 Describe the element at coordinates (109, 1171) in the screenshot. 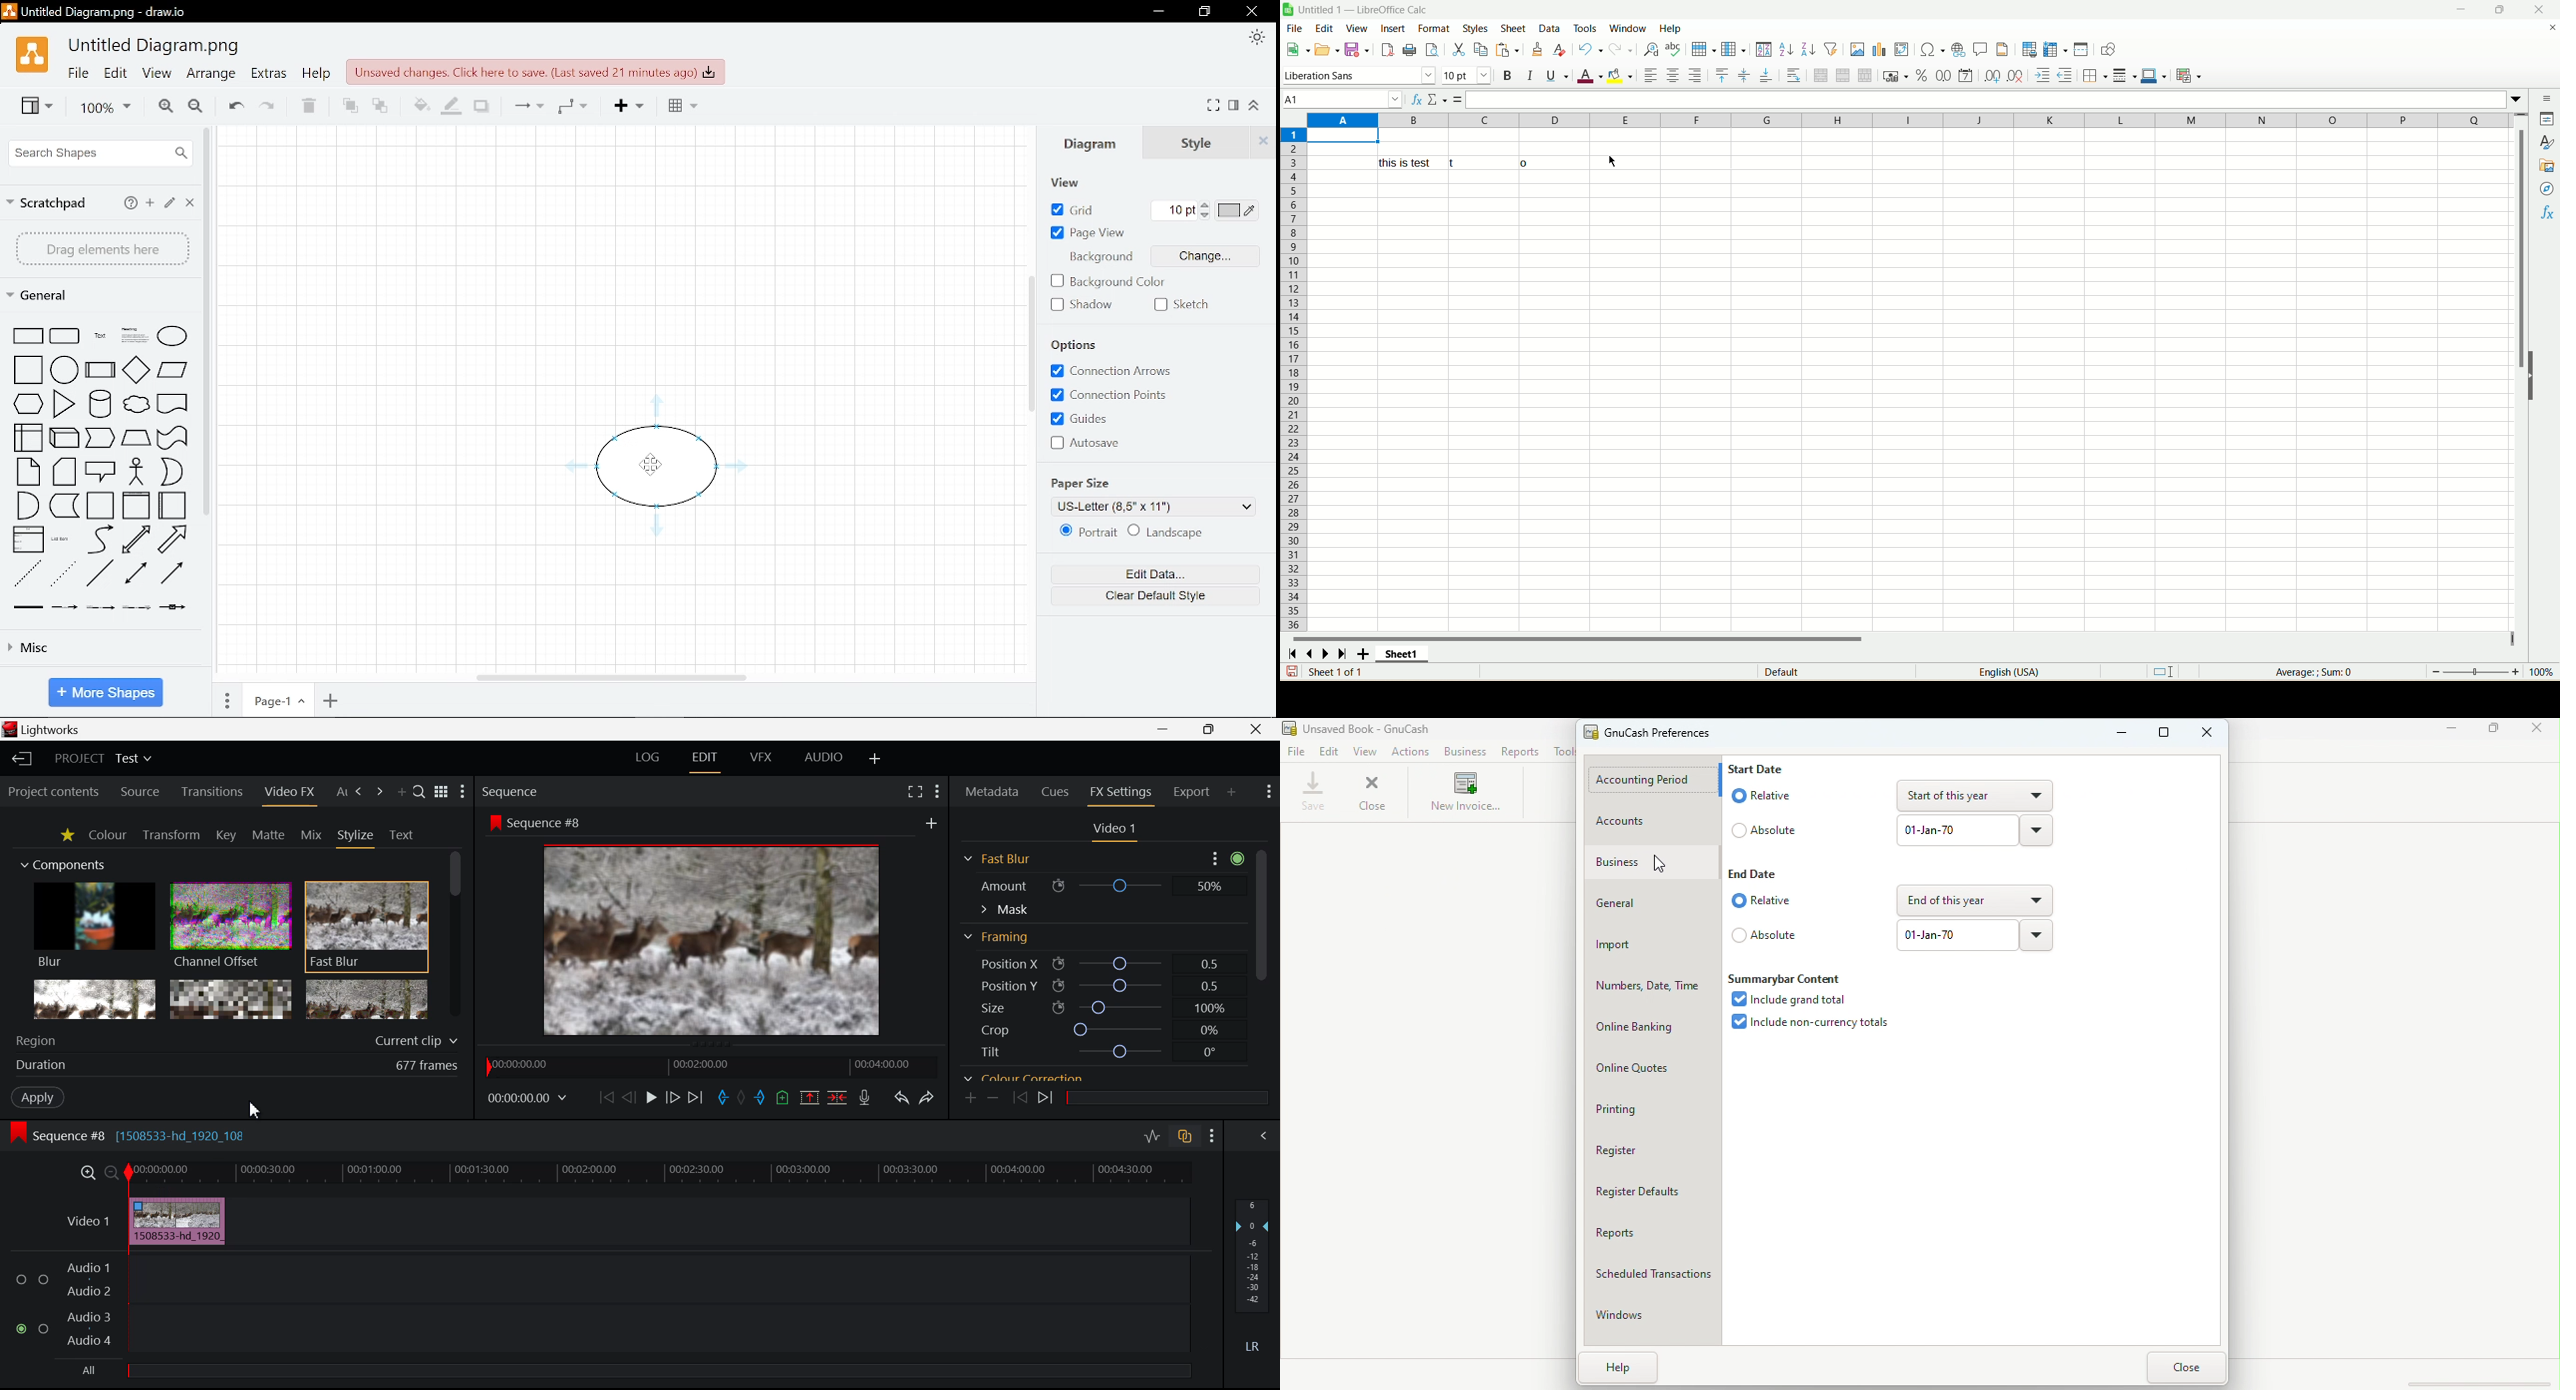

I see `Timeline Zoom Out` at that location.